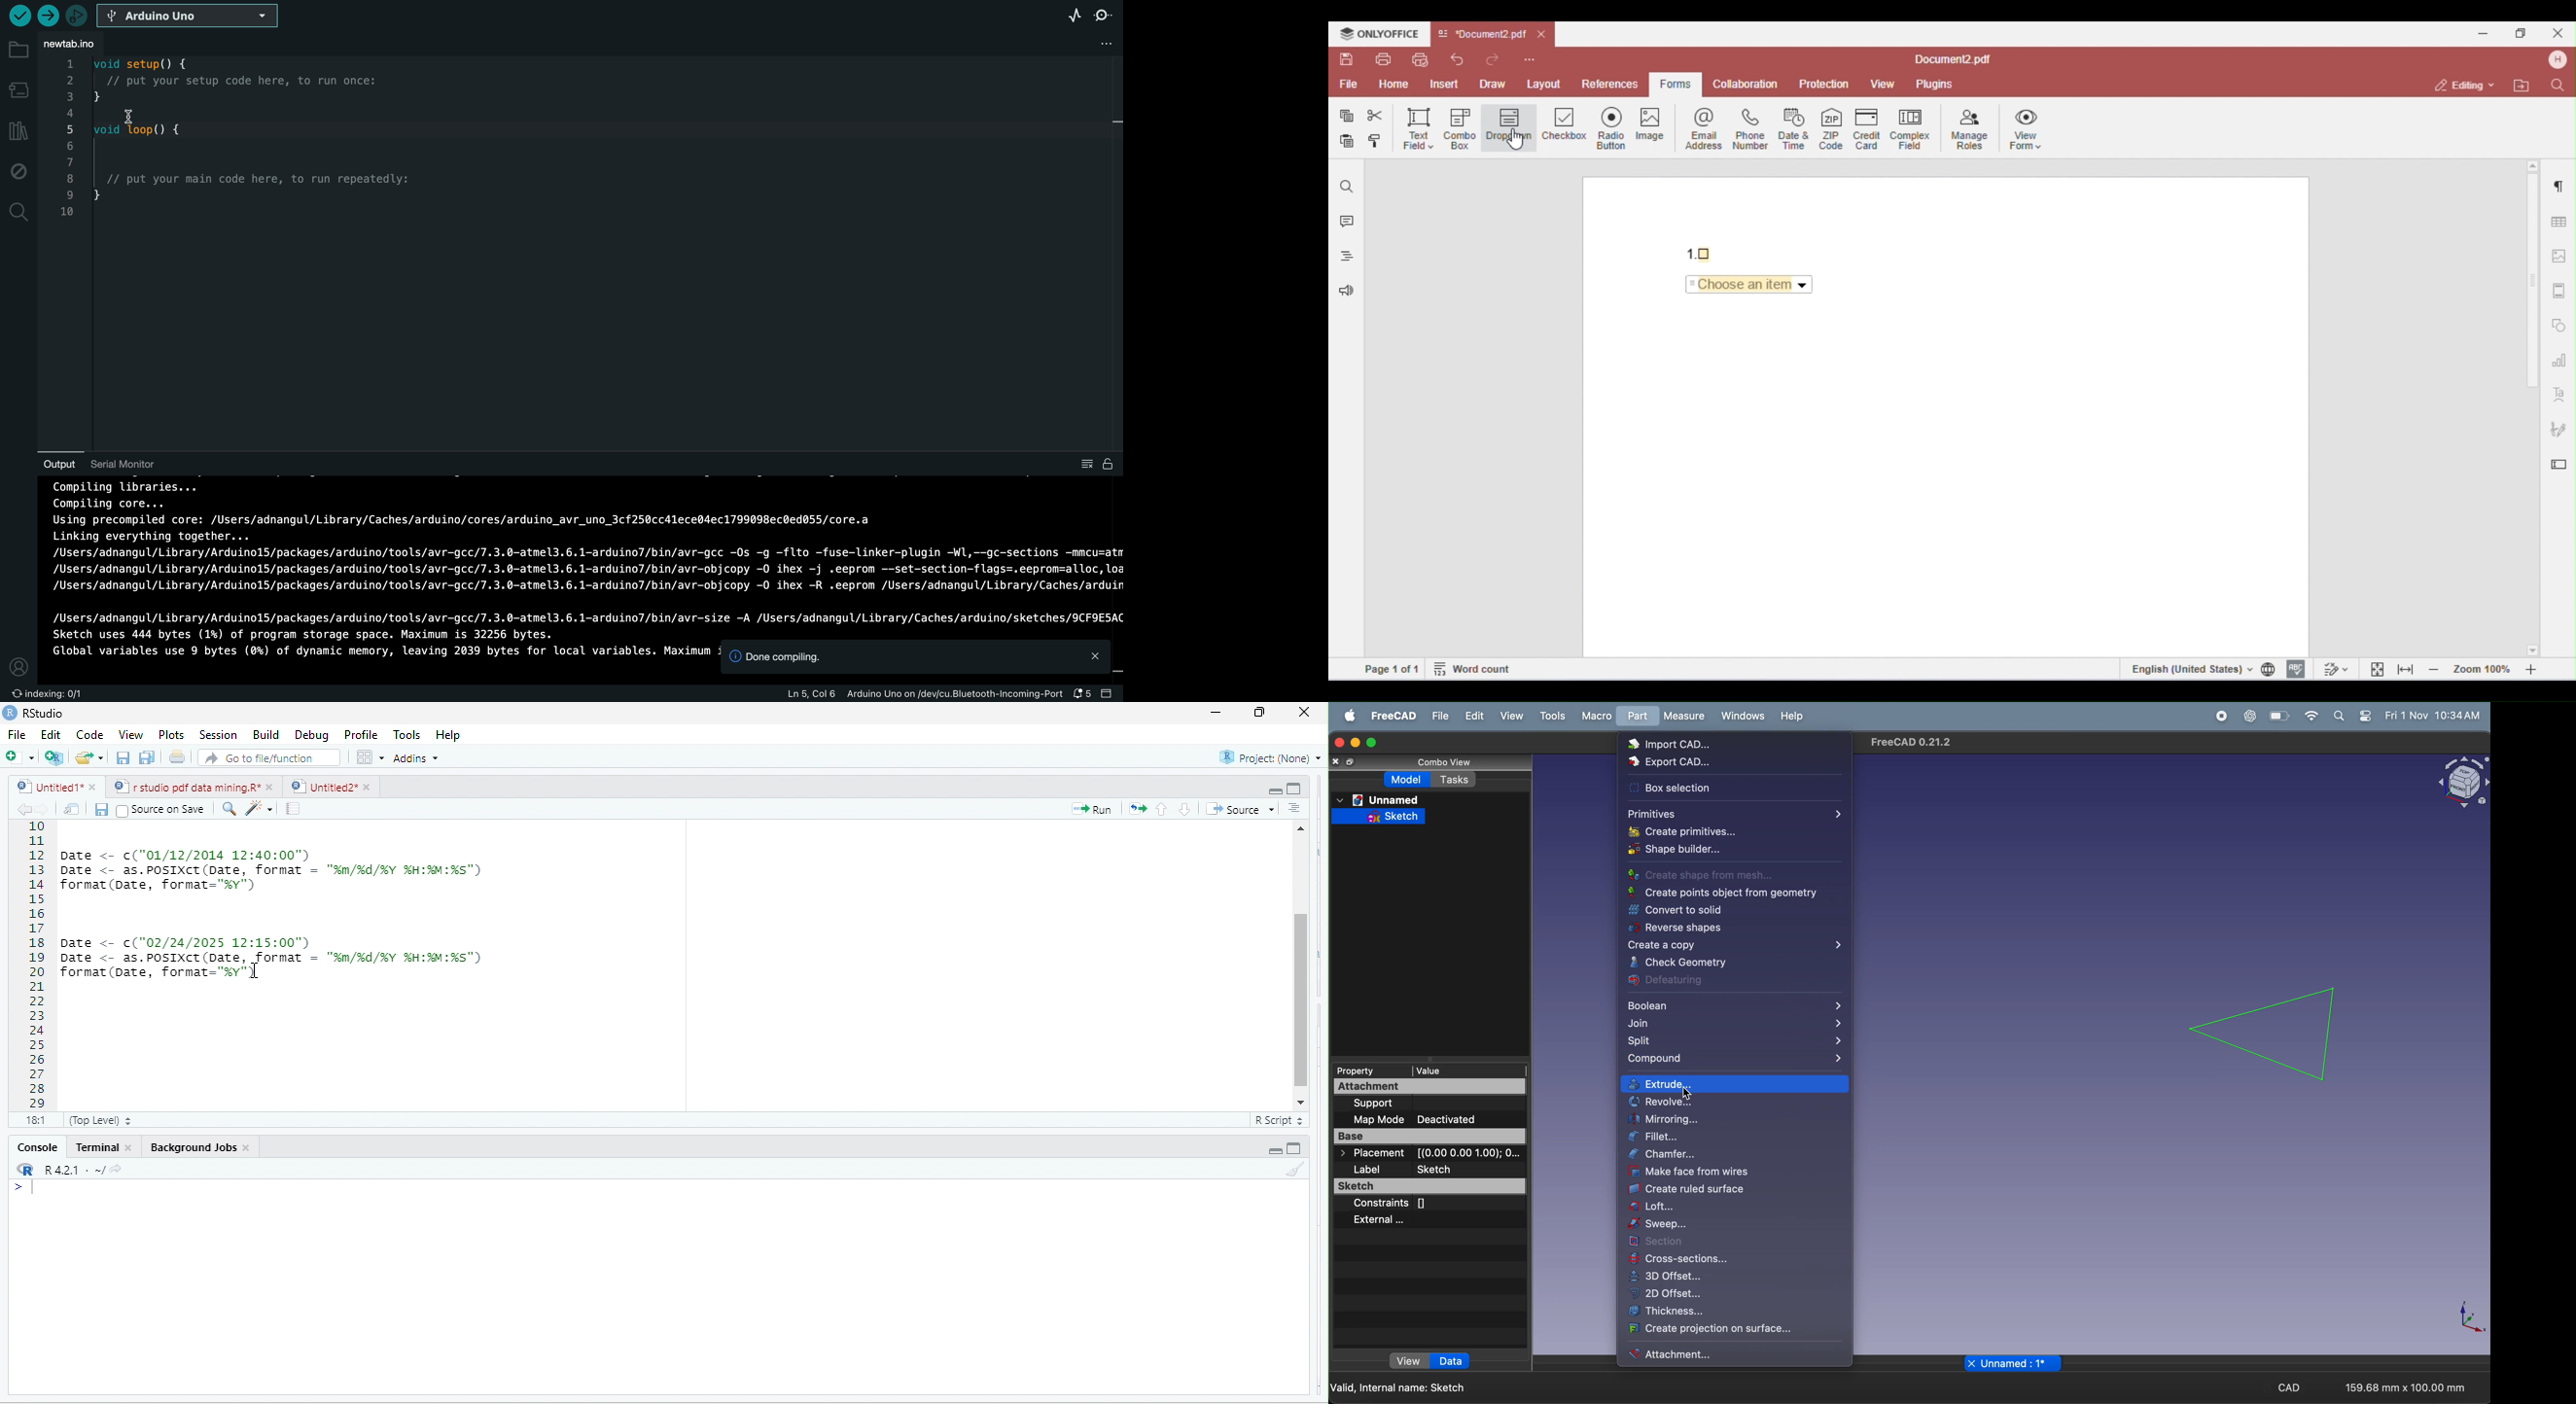 This screenshot has height=1428, width=2576. What do you see at coordinates (105, 811) in the screenshot?
I see `save current document` at bounding box center [105, 811].